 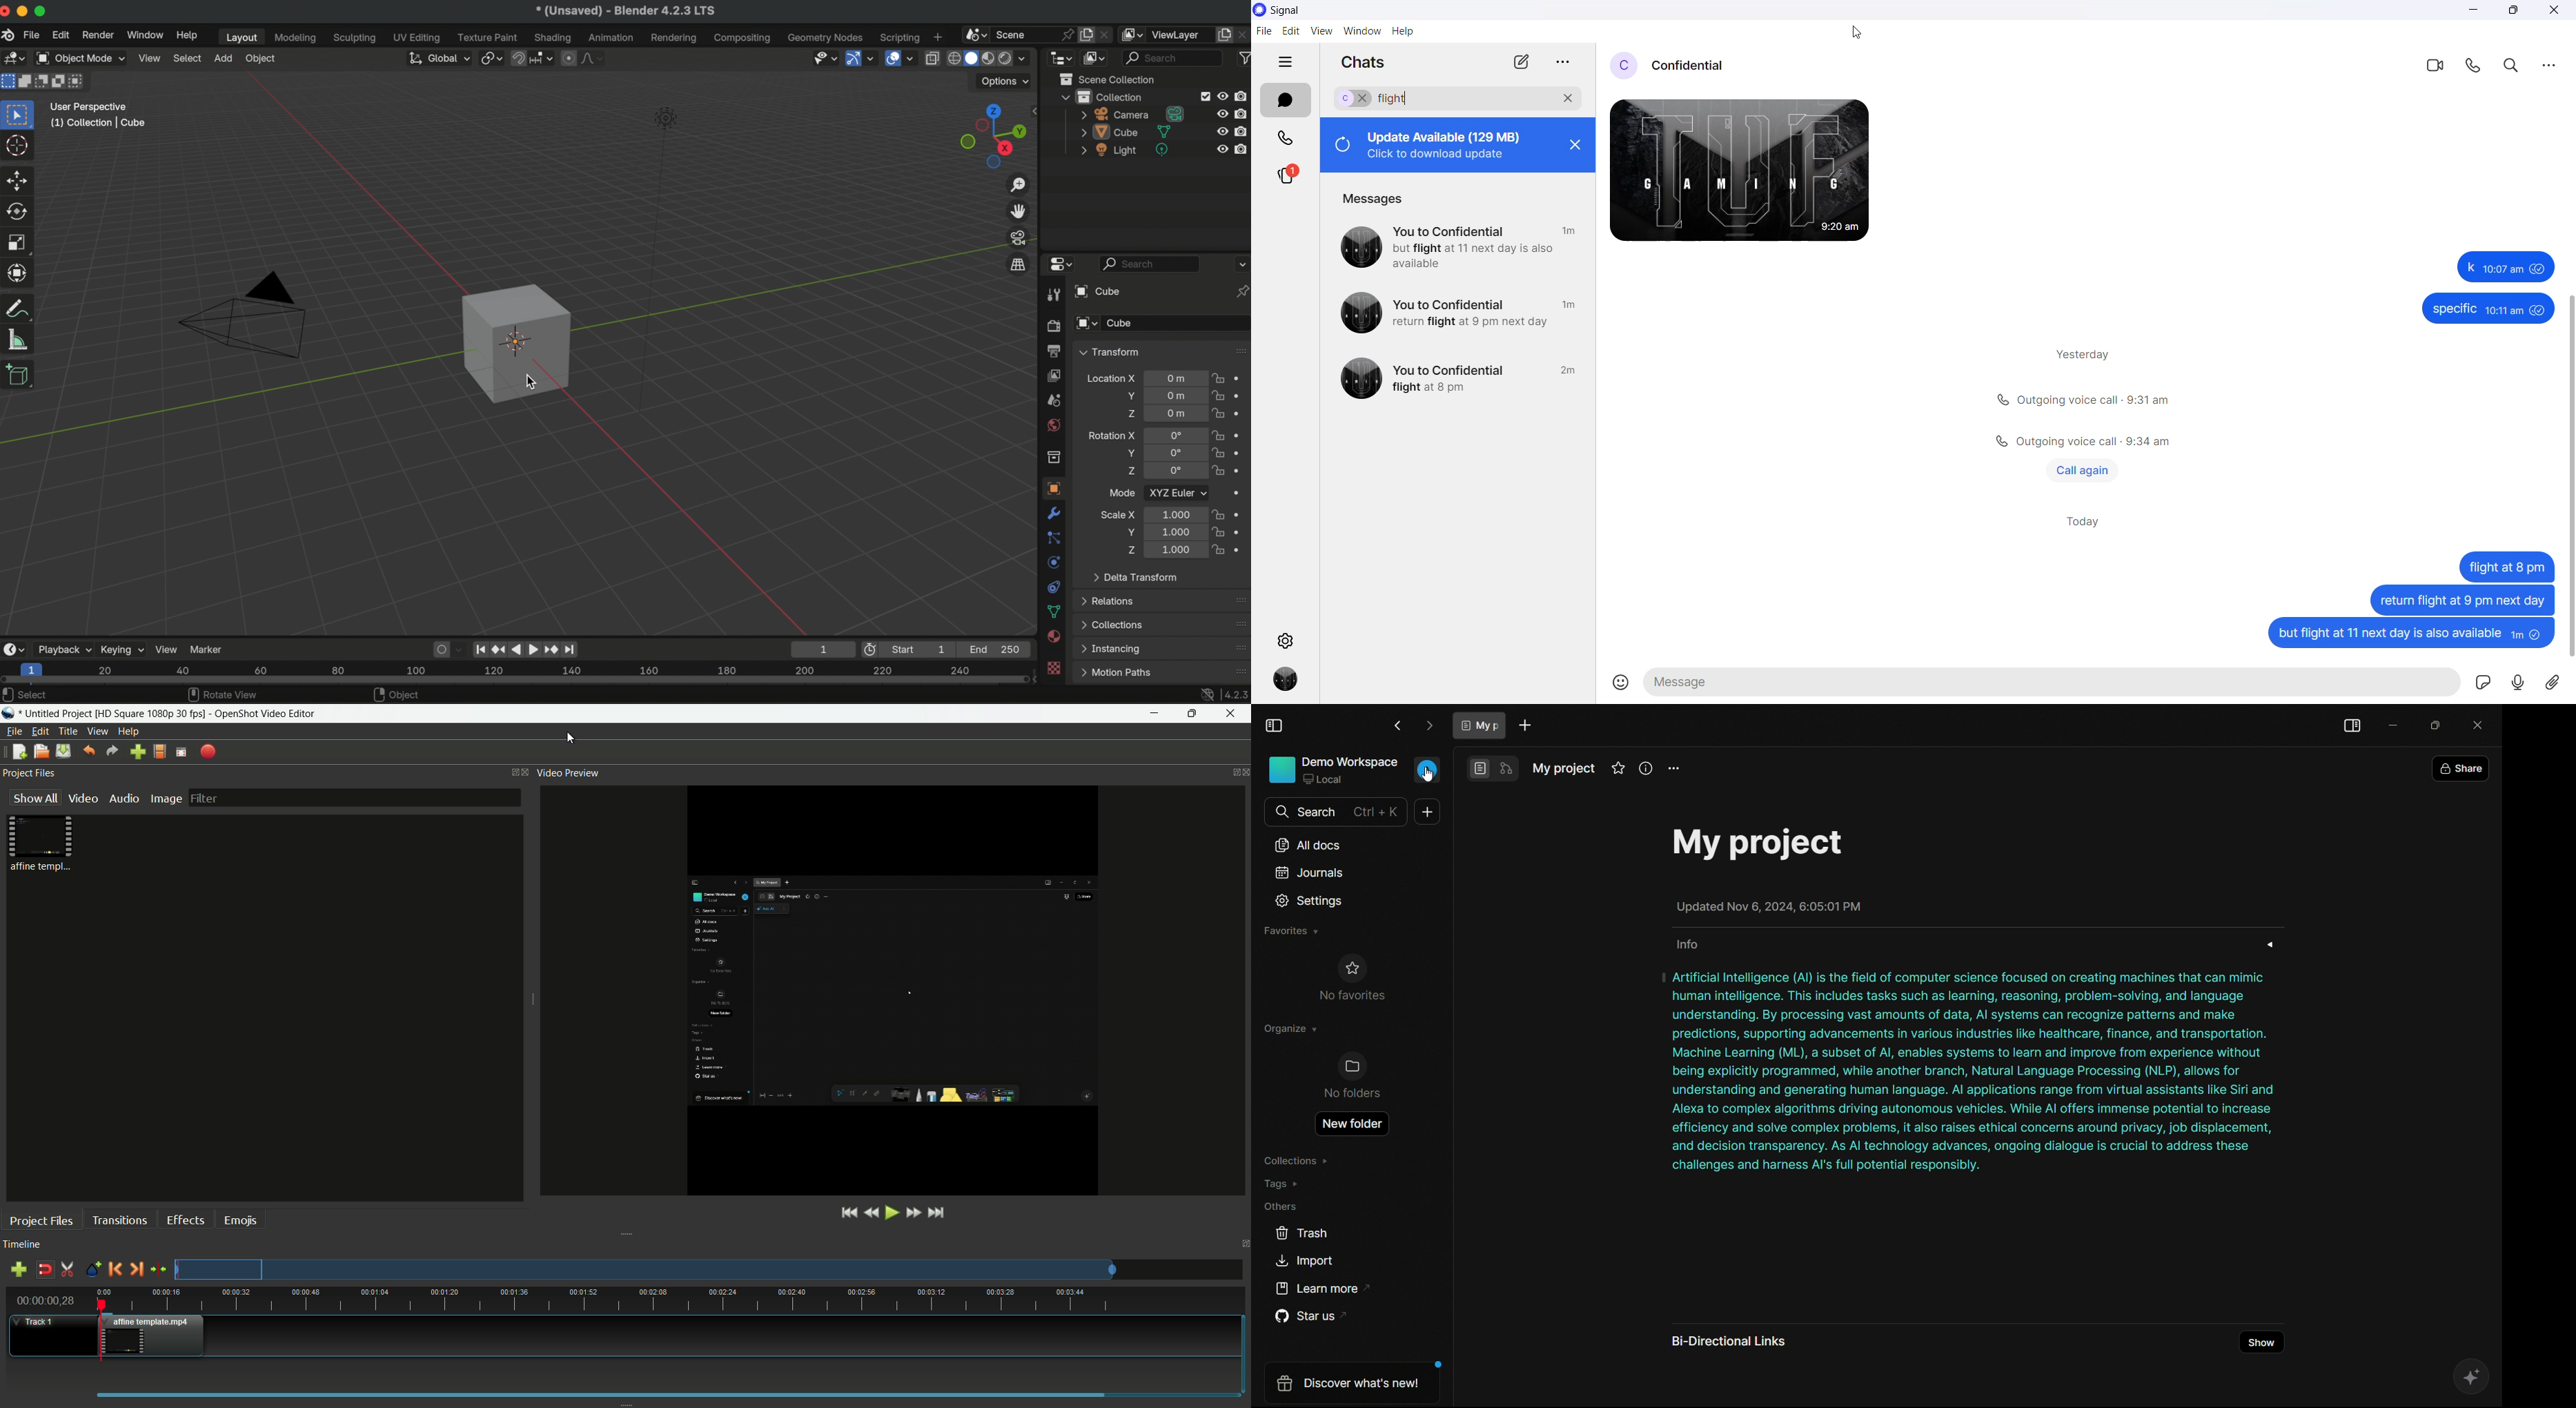 What do you see at coordinates (1219, 413) in the screenshot?
I see `lock location` at bounding box center [1219, 413].